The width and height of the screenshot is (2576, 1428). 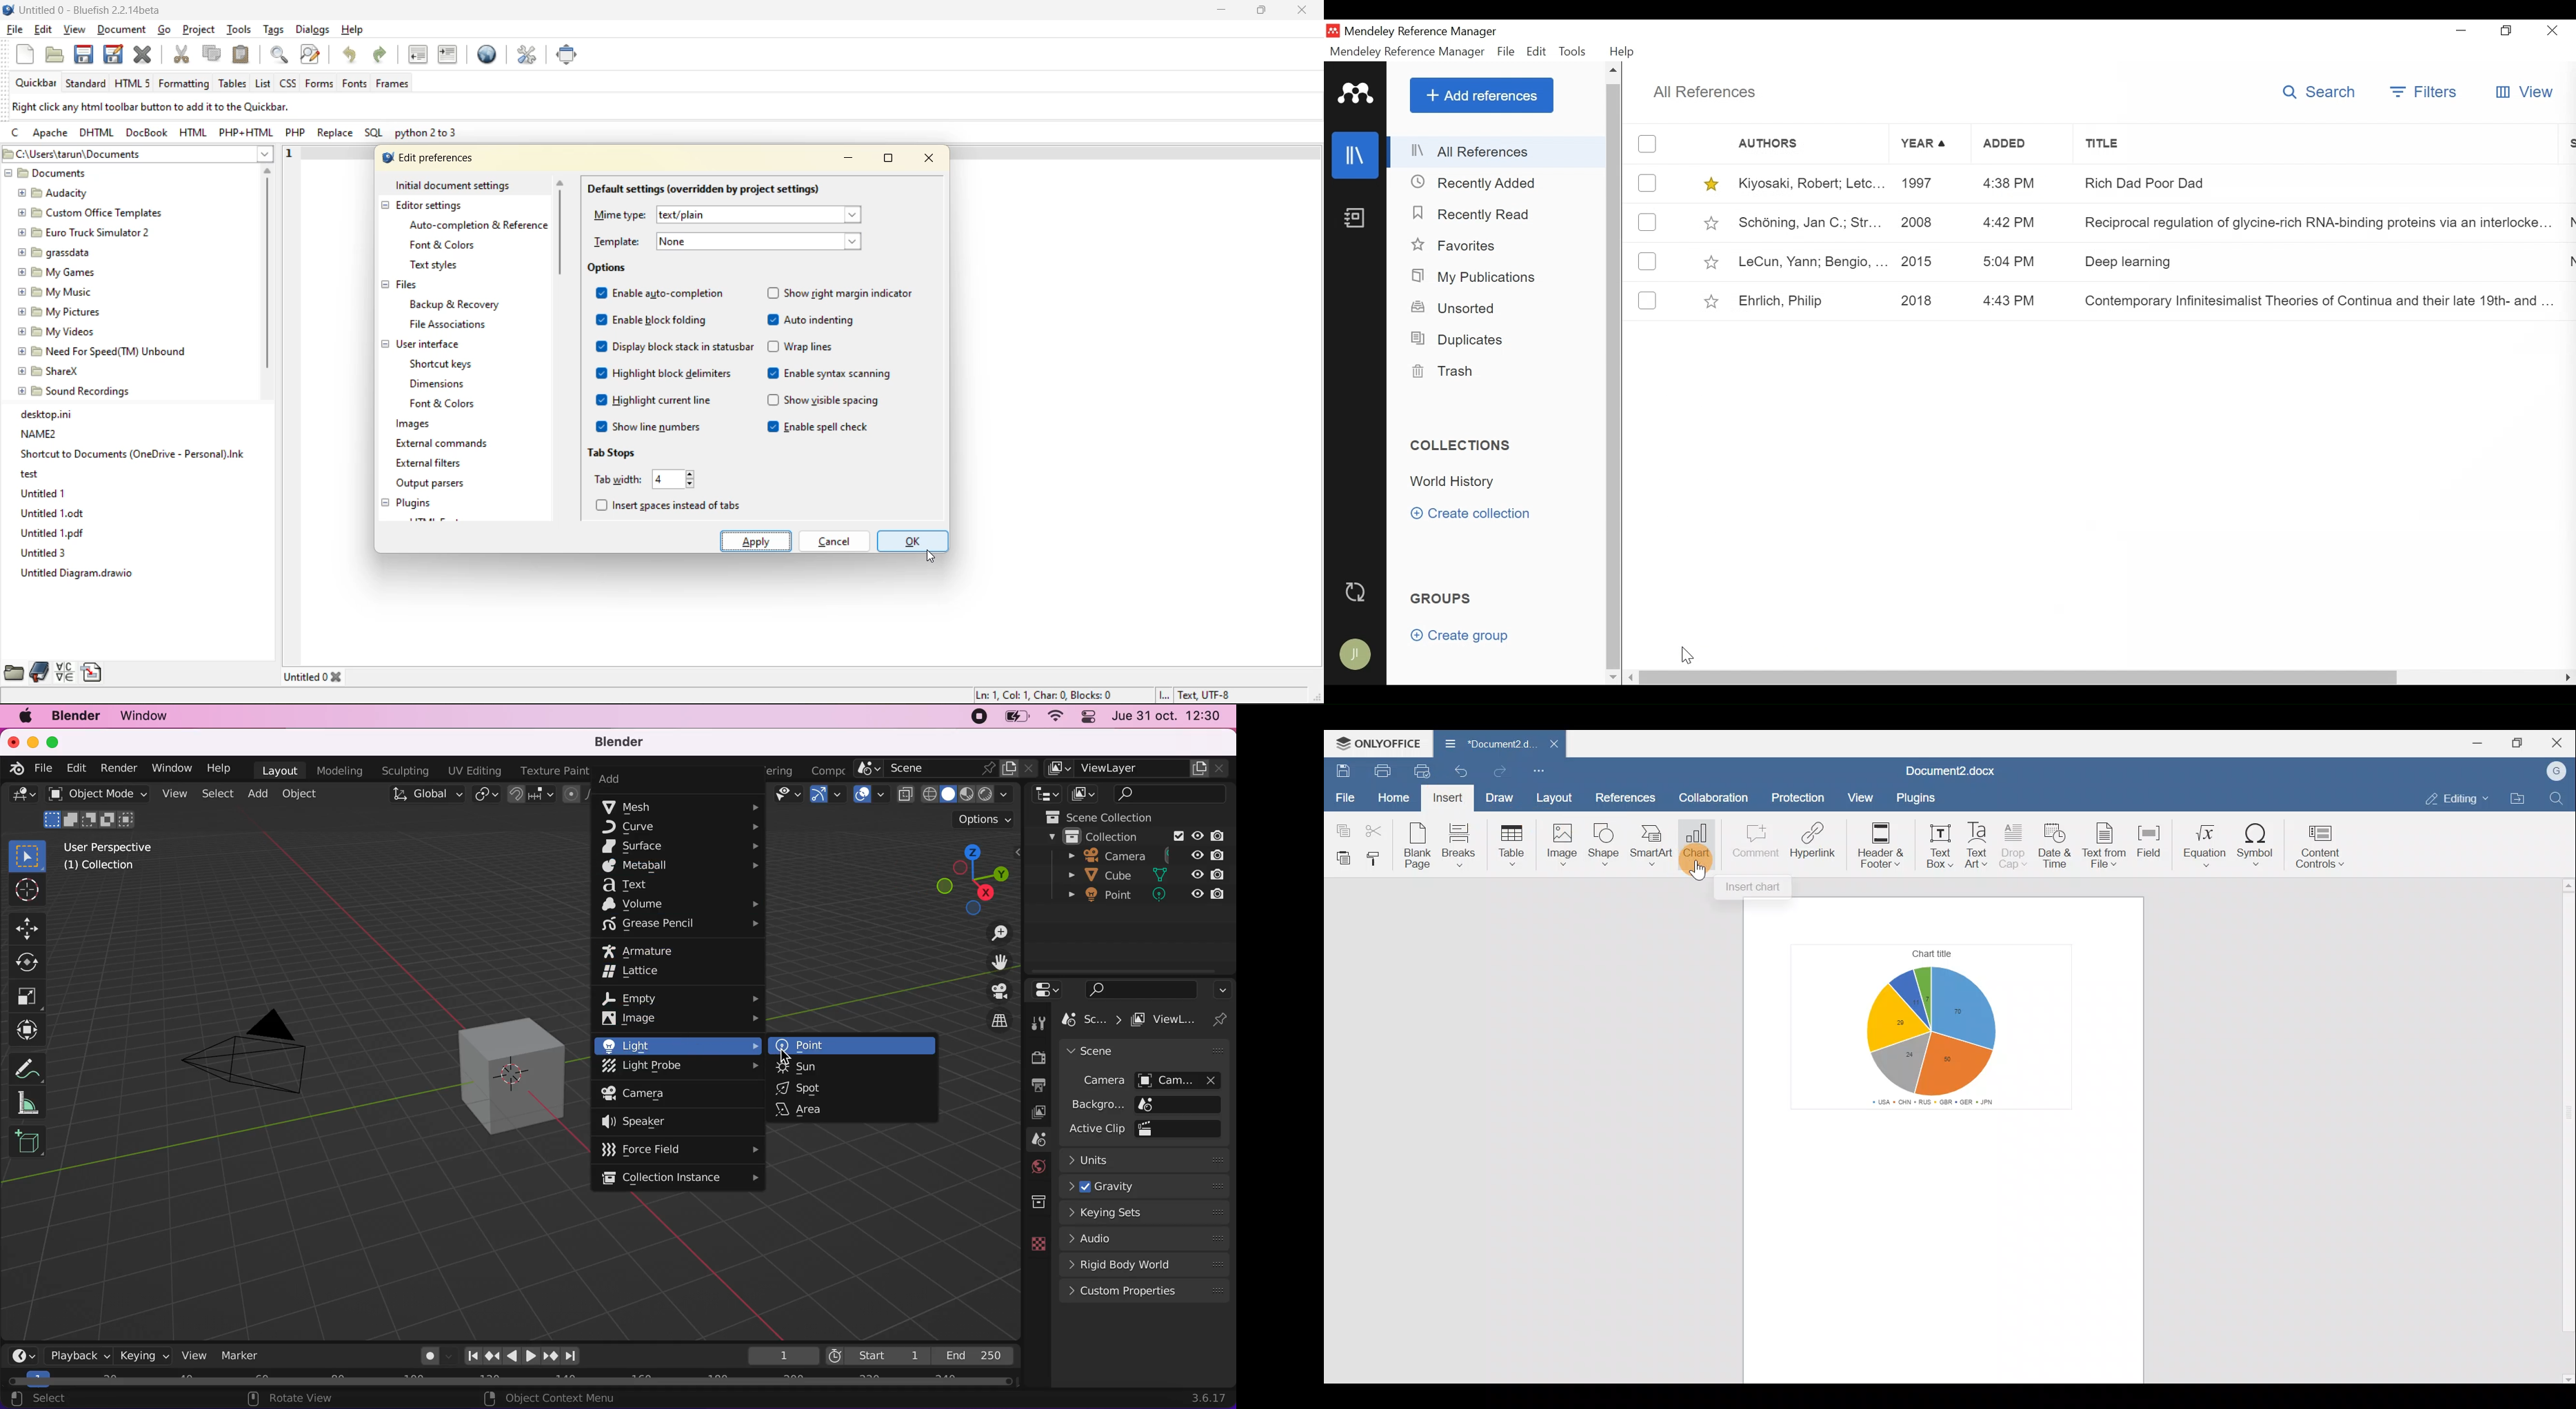 What do you see at coordinates (1757, 888) in the screenshot?
I see `Insert chart` at bounding box center [1757, 888].